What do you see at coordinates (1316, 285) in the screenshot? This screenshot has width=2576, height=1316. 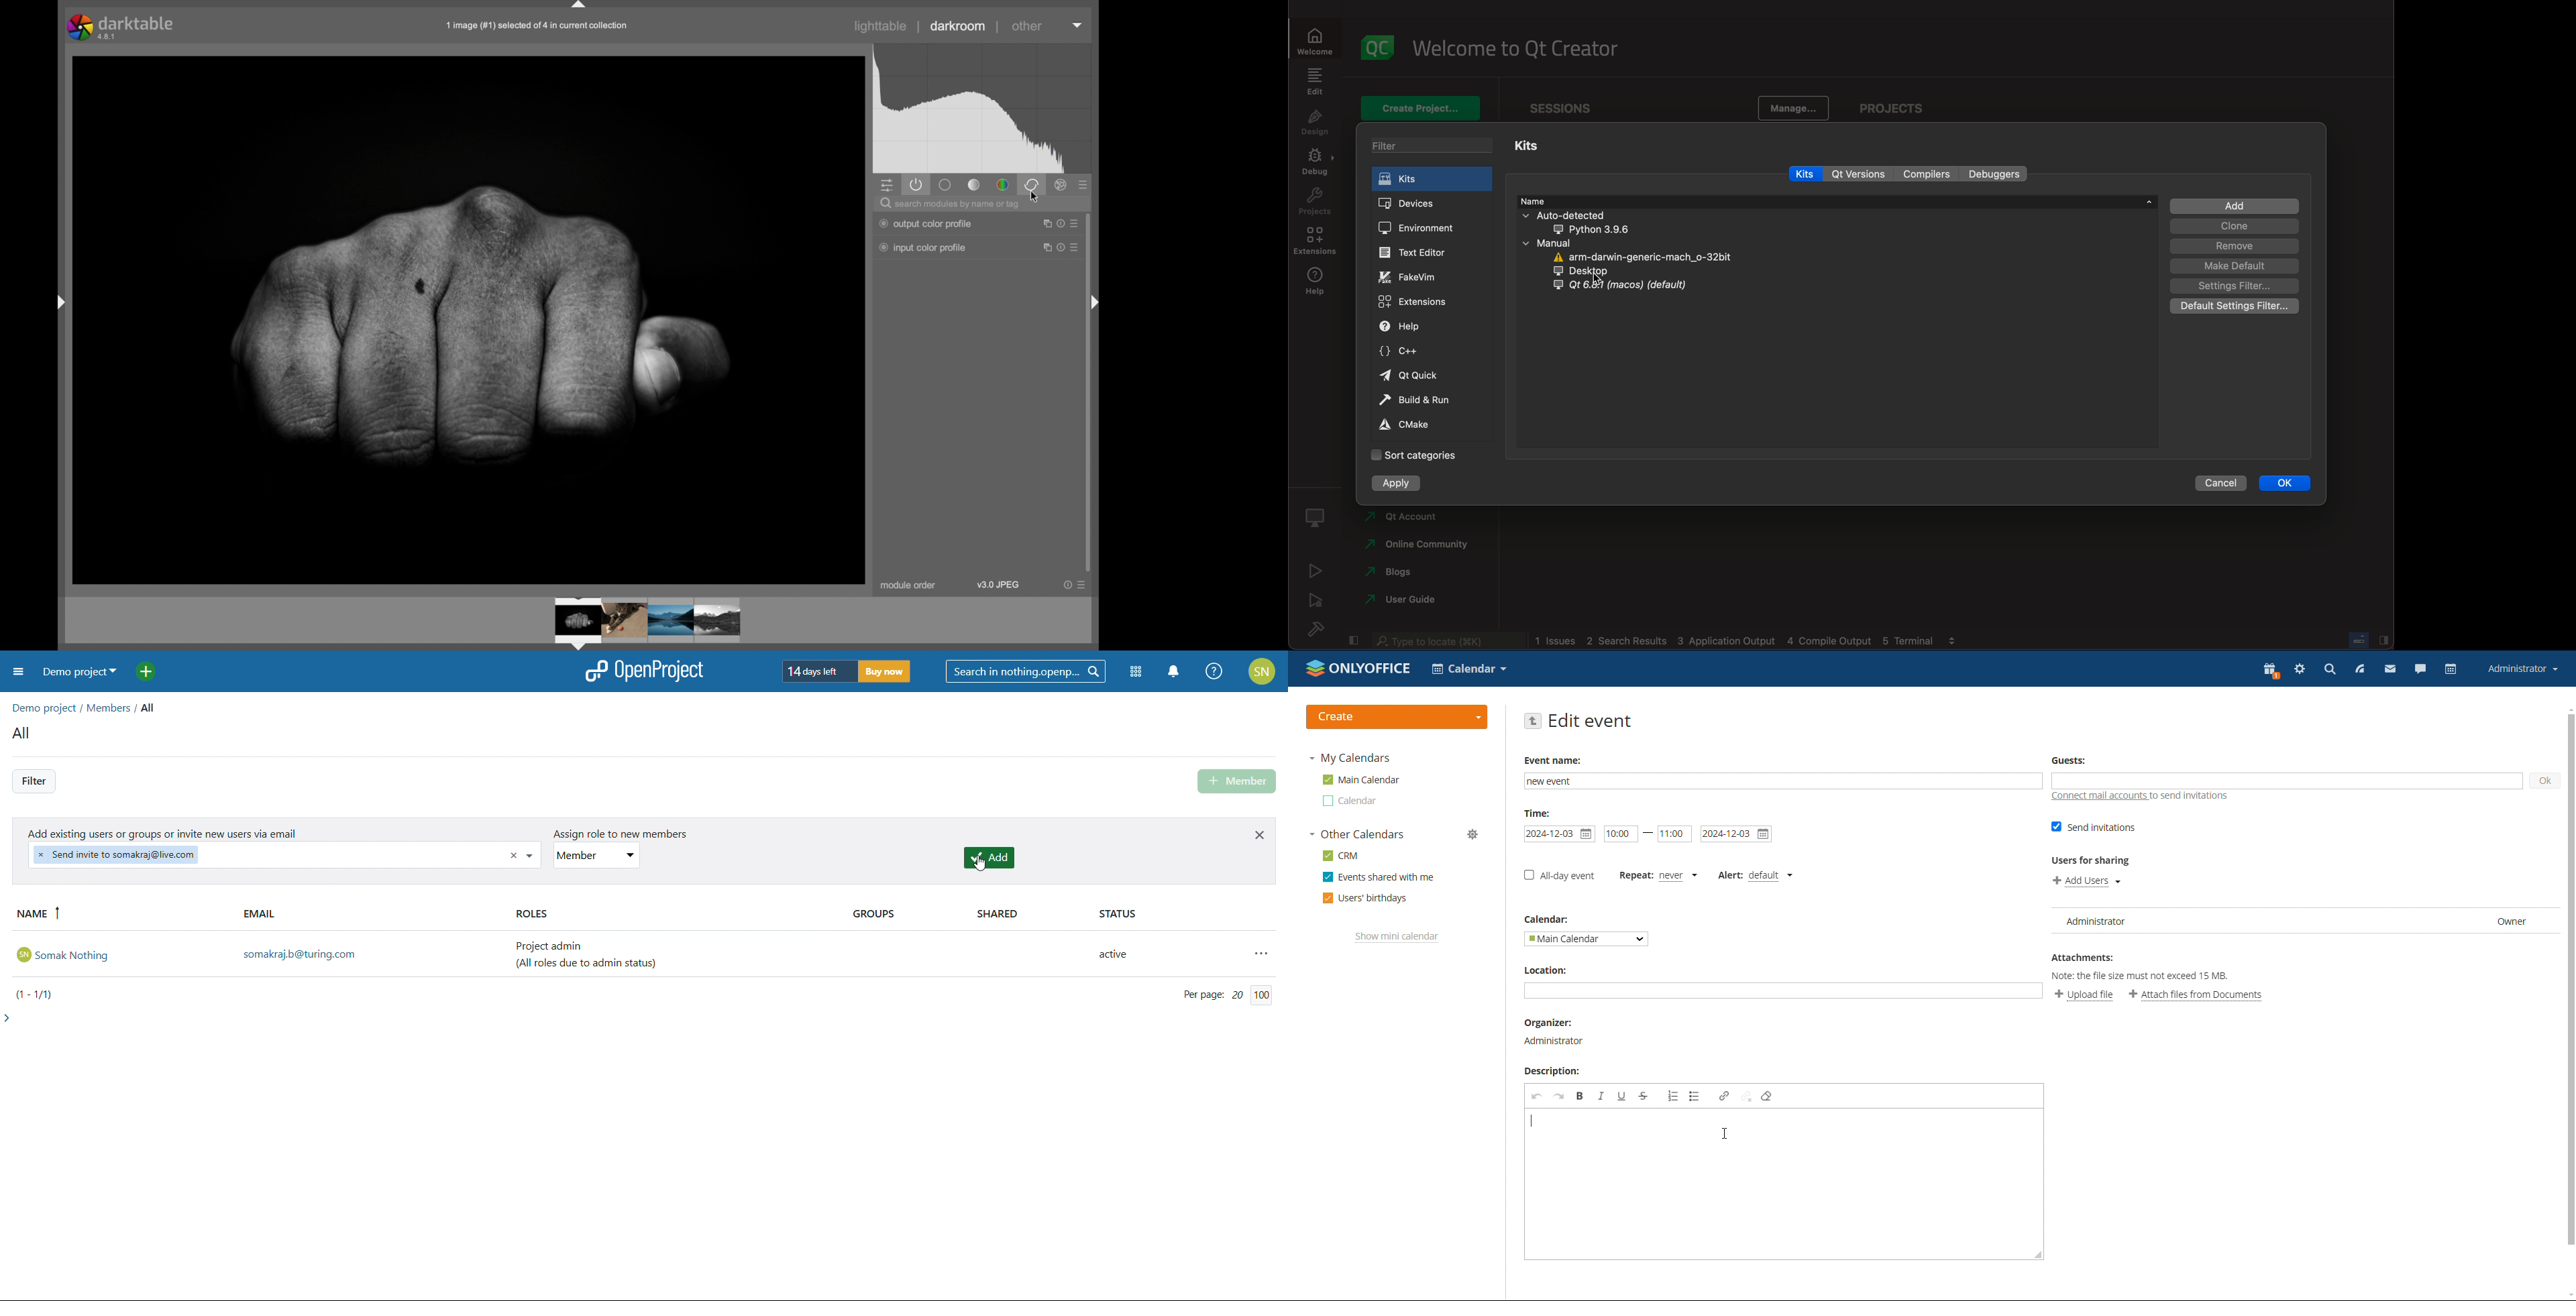 I see `help` at bounding box center [1316, 285].